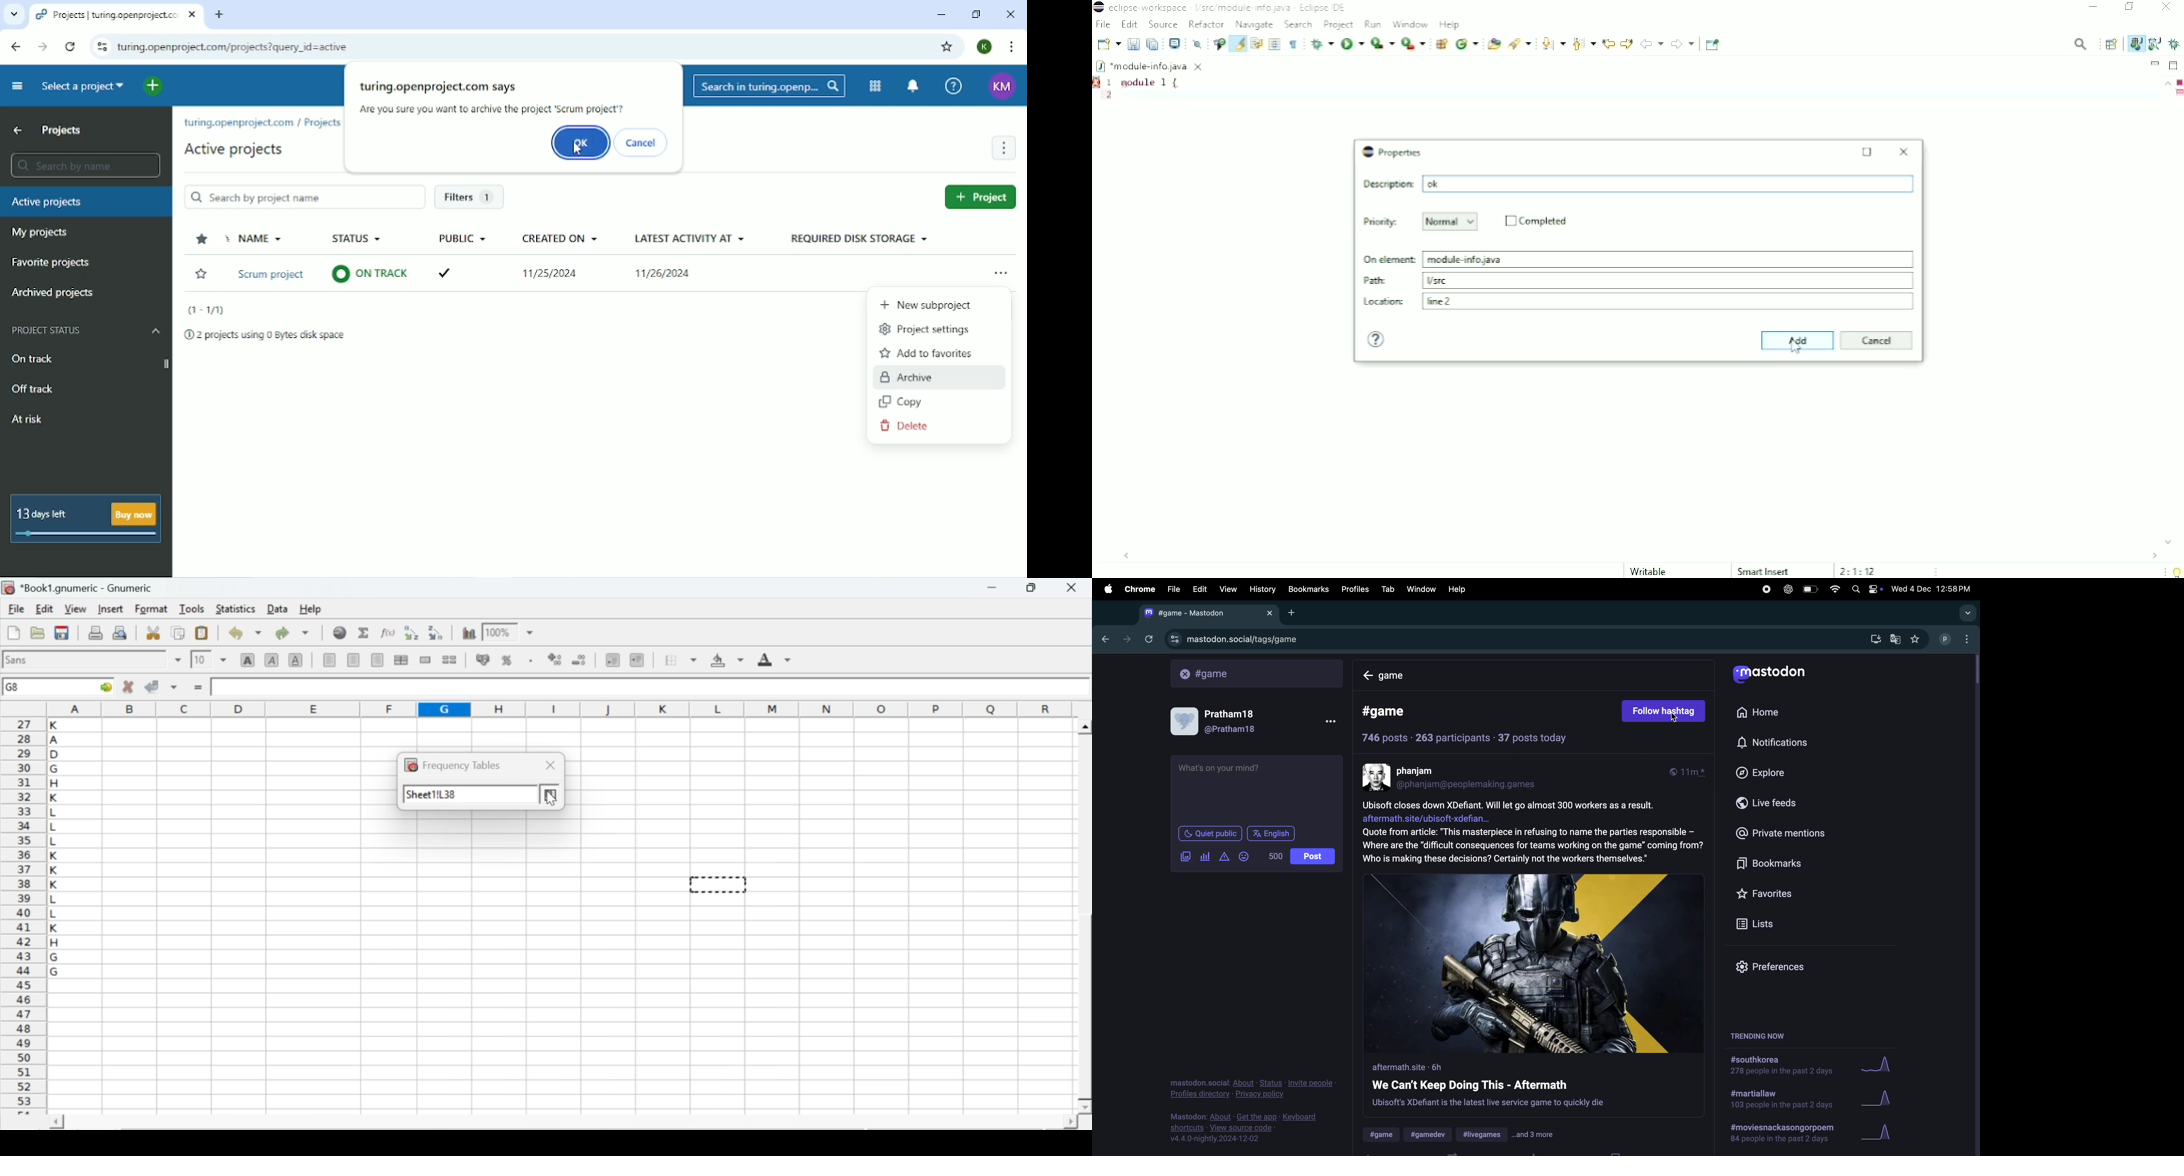  Describe the element at coordinates (1127, 638) in the screenshot. I see `next tab` at that location.